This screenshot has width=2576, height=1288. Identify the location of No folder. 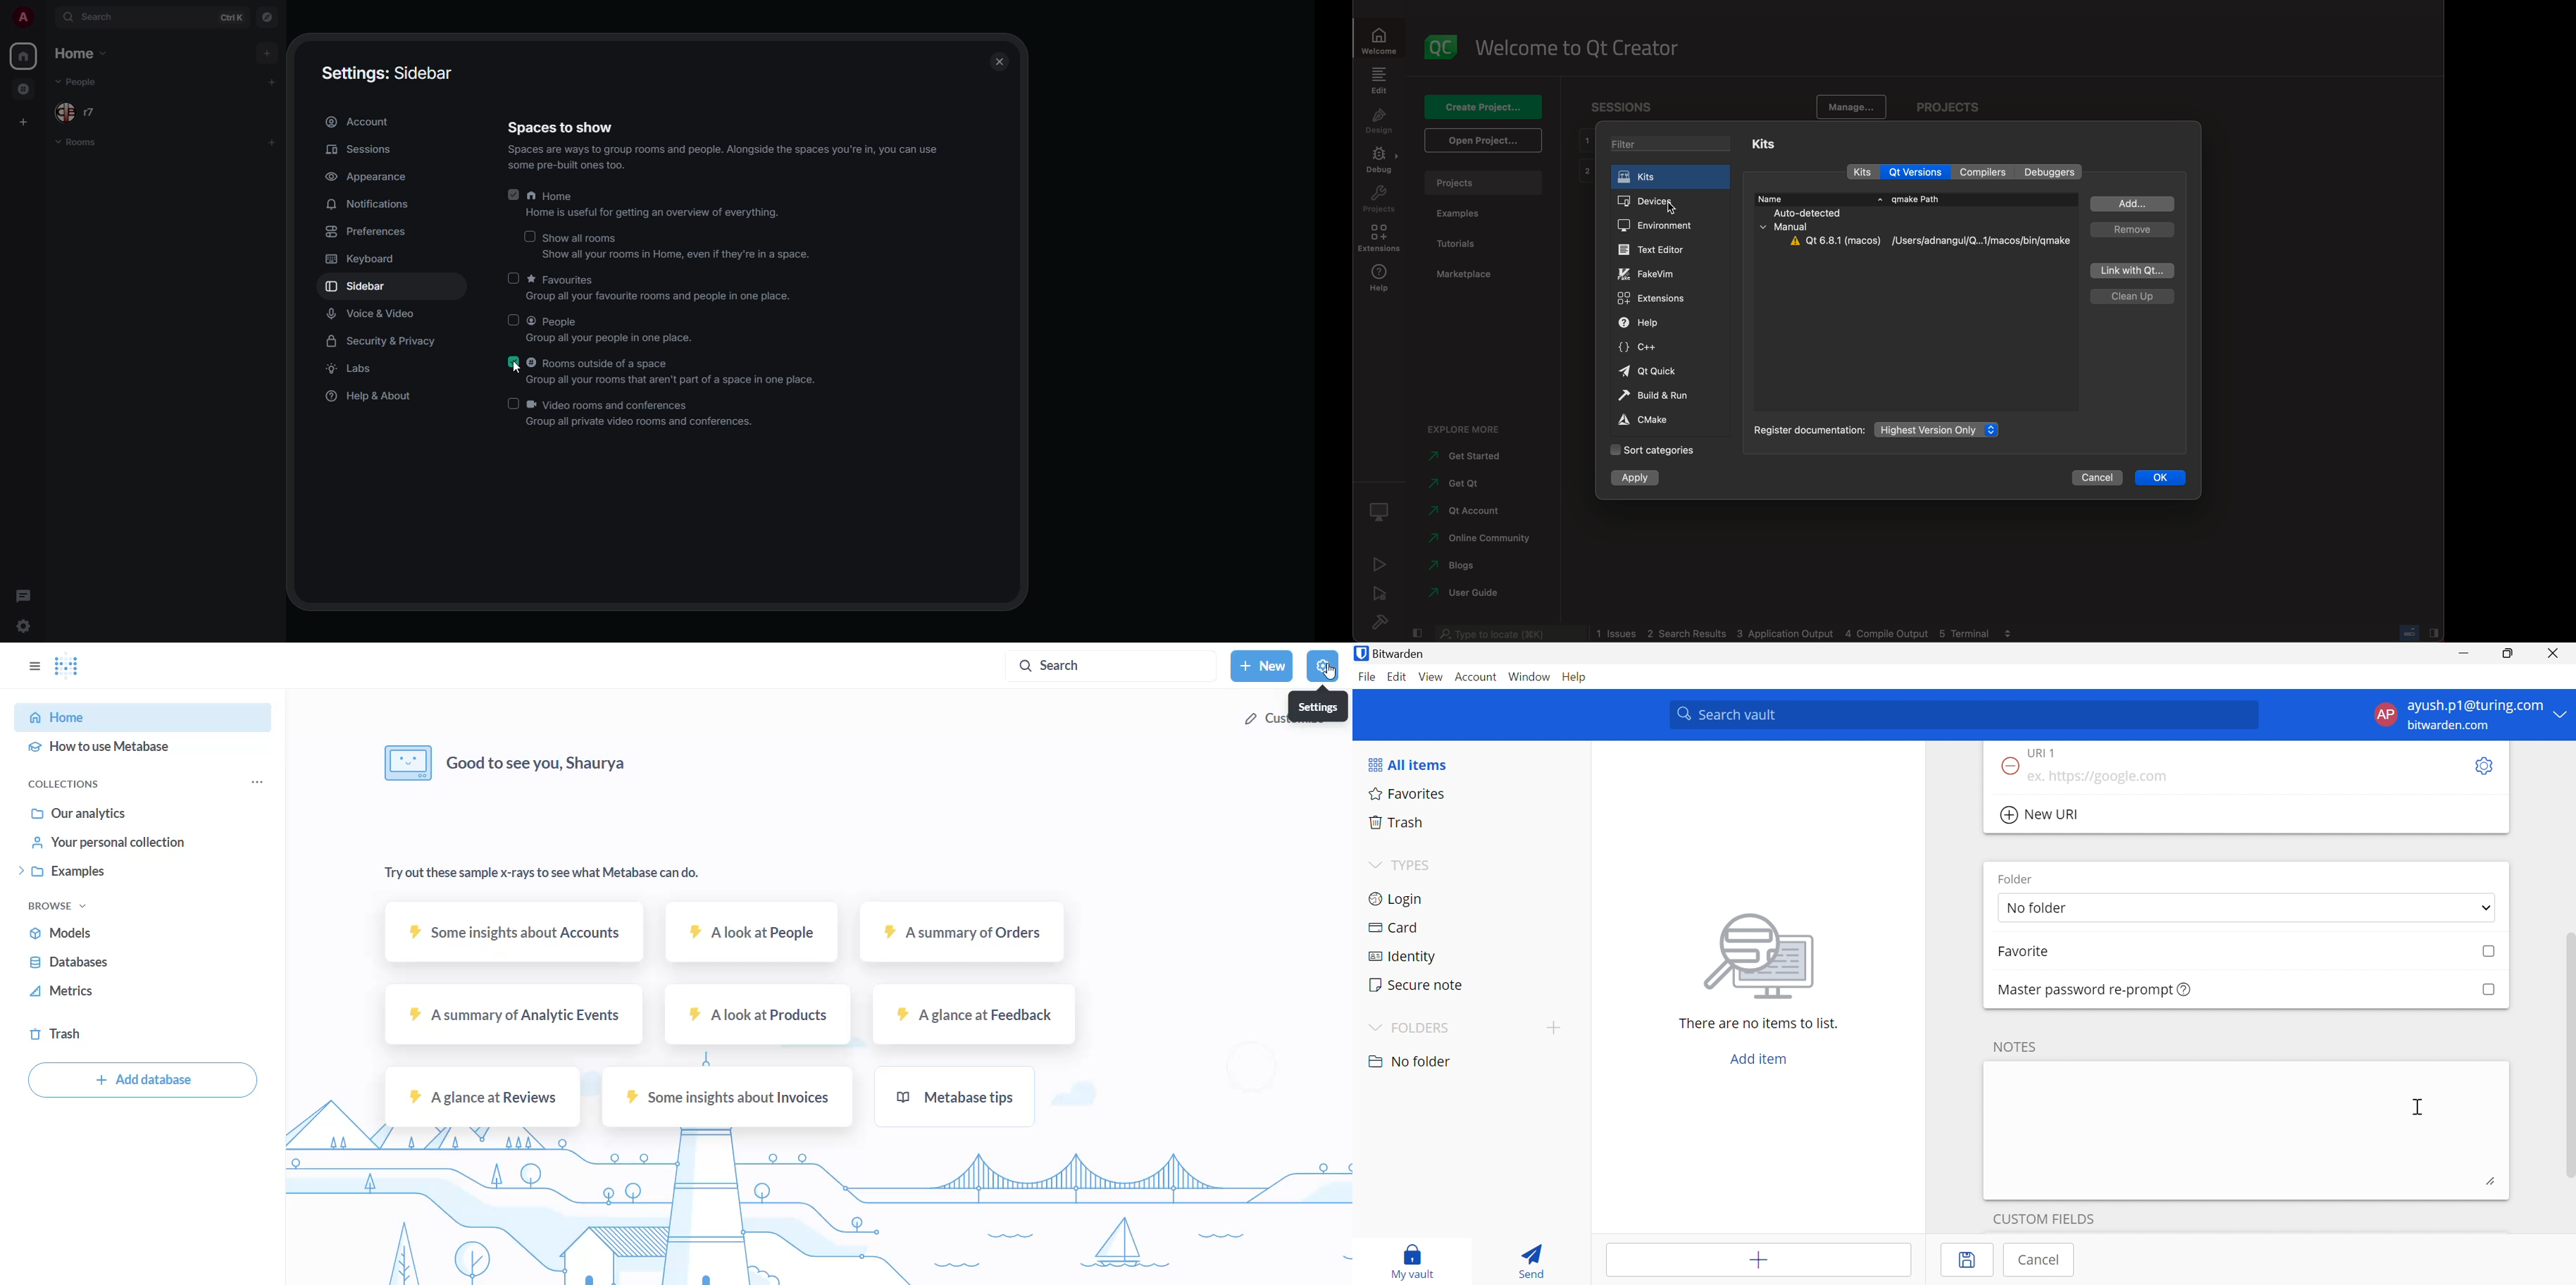
(2039, 909).